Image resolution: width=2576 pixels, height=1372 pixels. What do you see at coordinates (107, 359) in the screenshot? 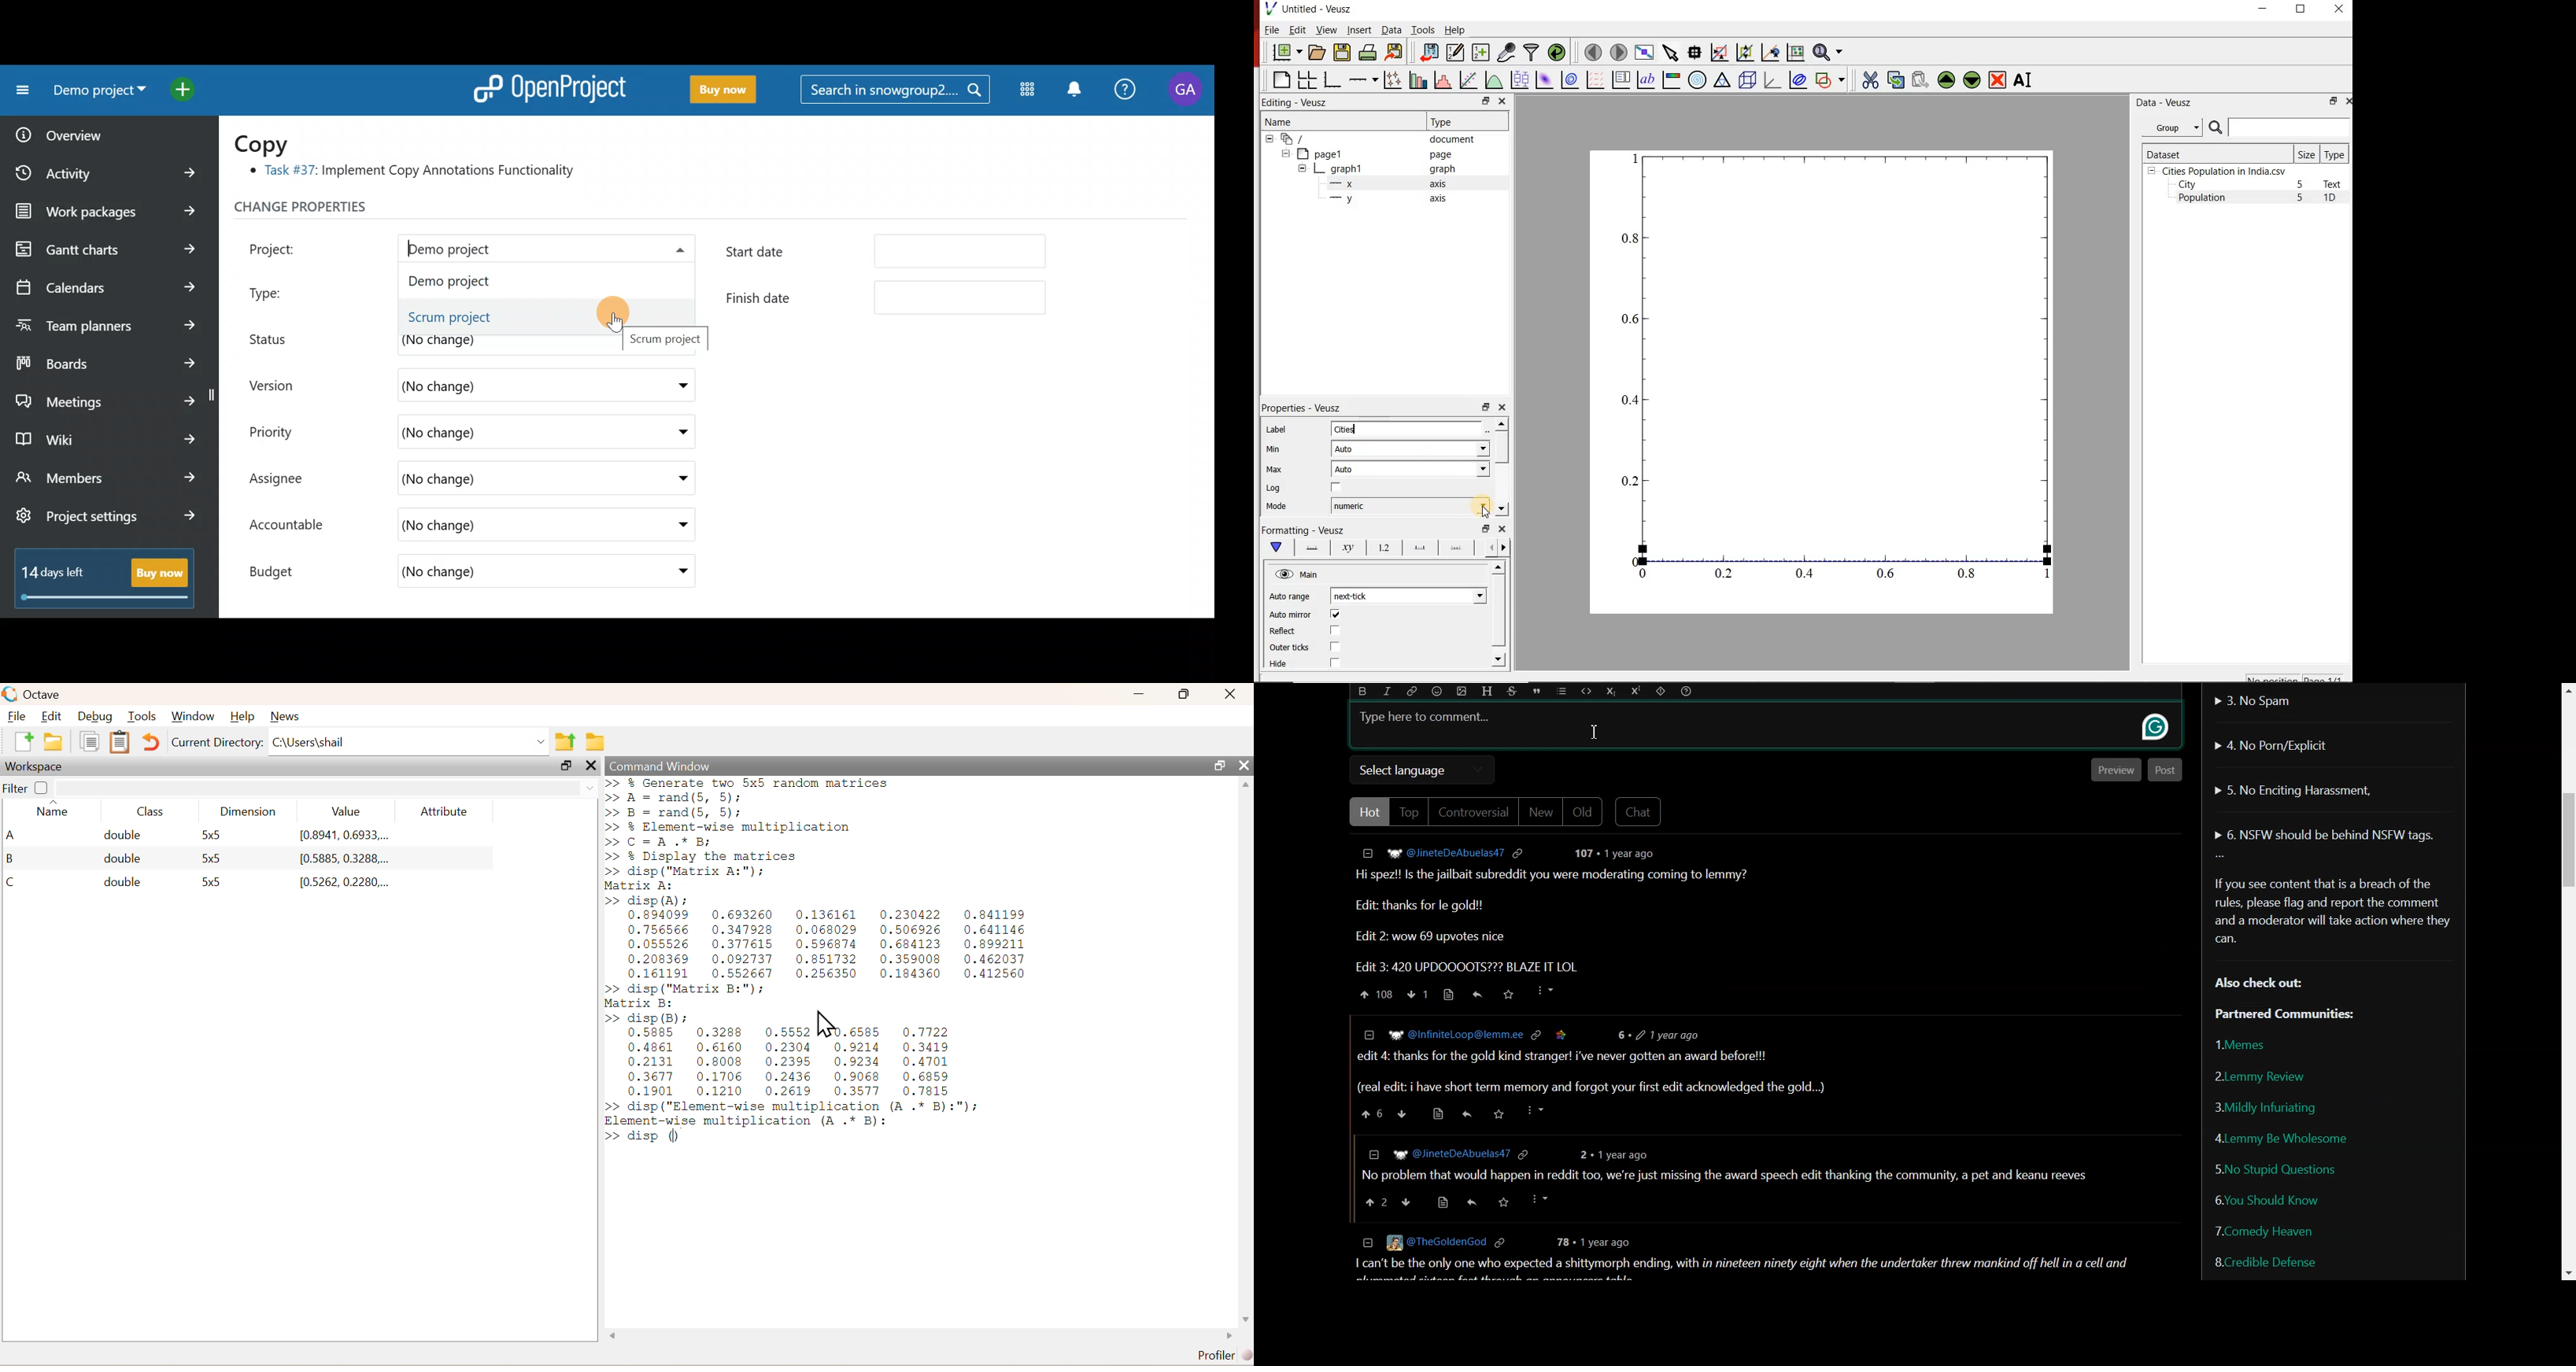
I see `Boards` at bounding box center [107, 359].